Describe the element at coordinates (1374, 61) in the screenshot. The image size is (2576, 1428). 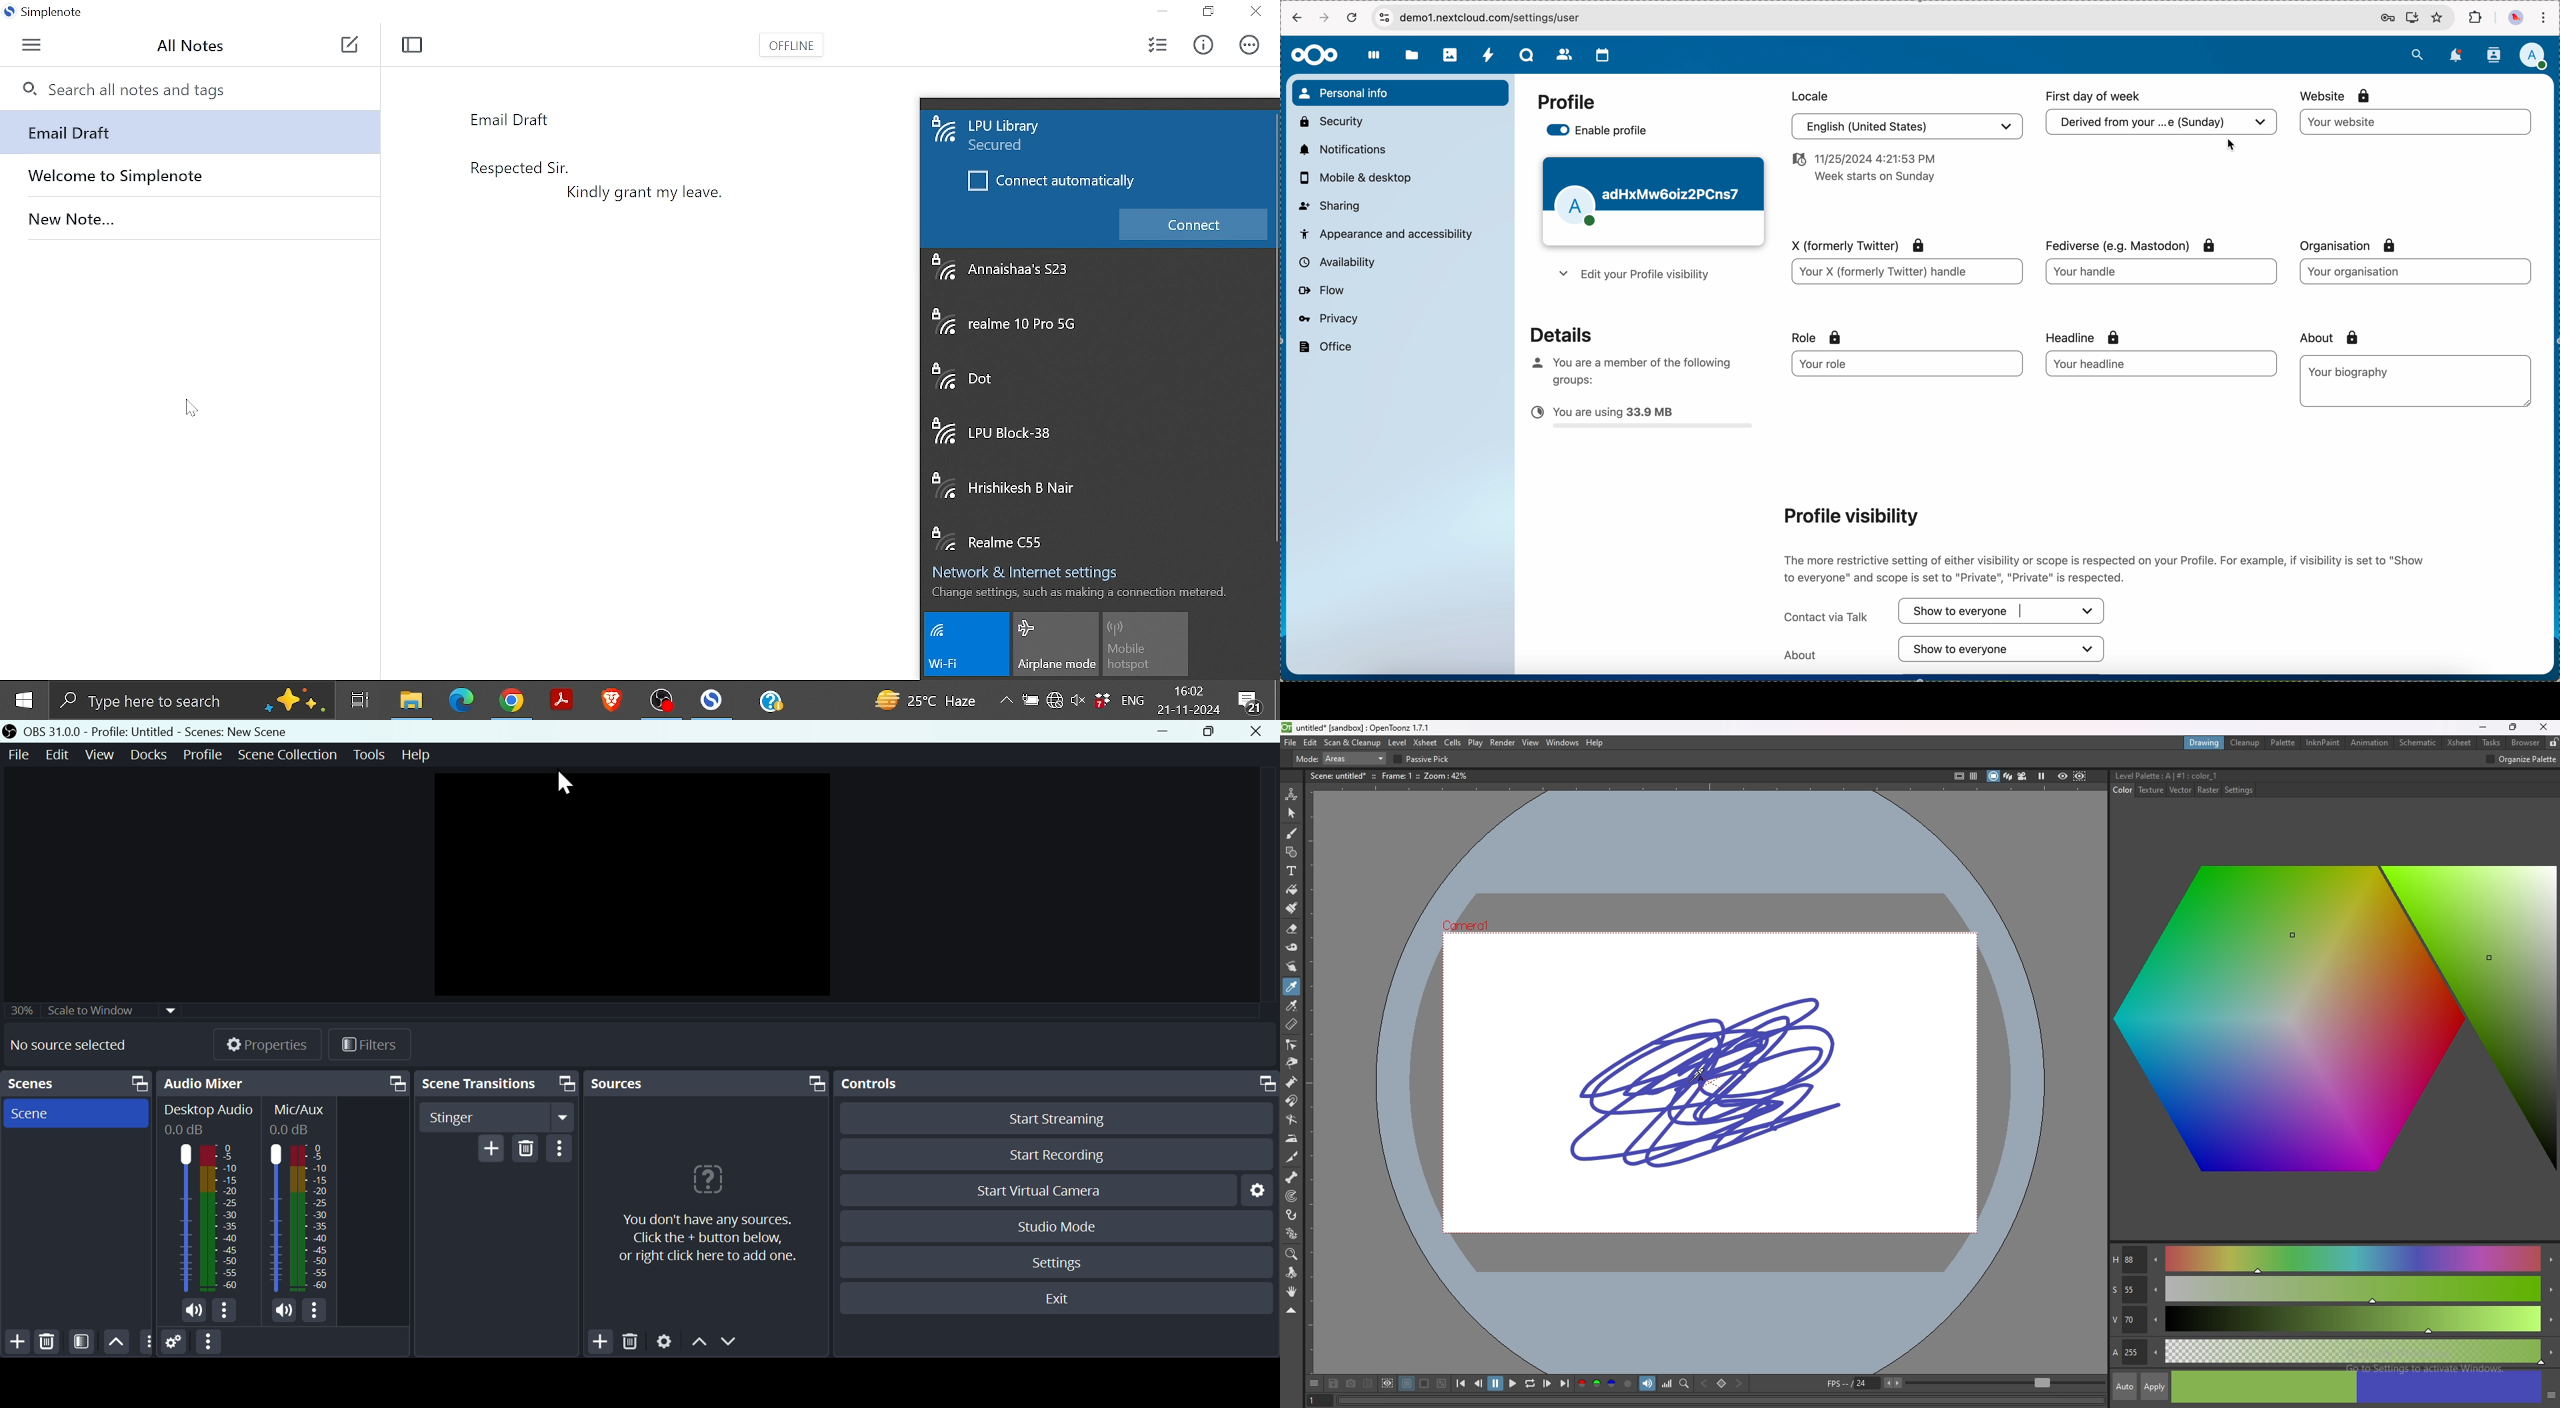
I see `dashboard` at that location.